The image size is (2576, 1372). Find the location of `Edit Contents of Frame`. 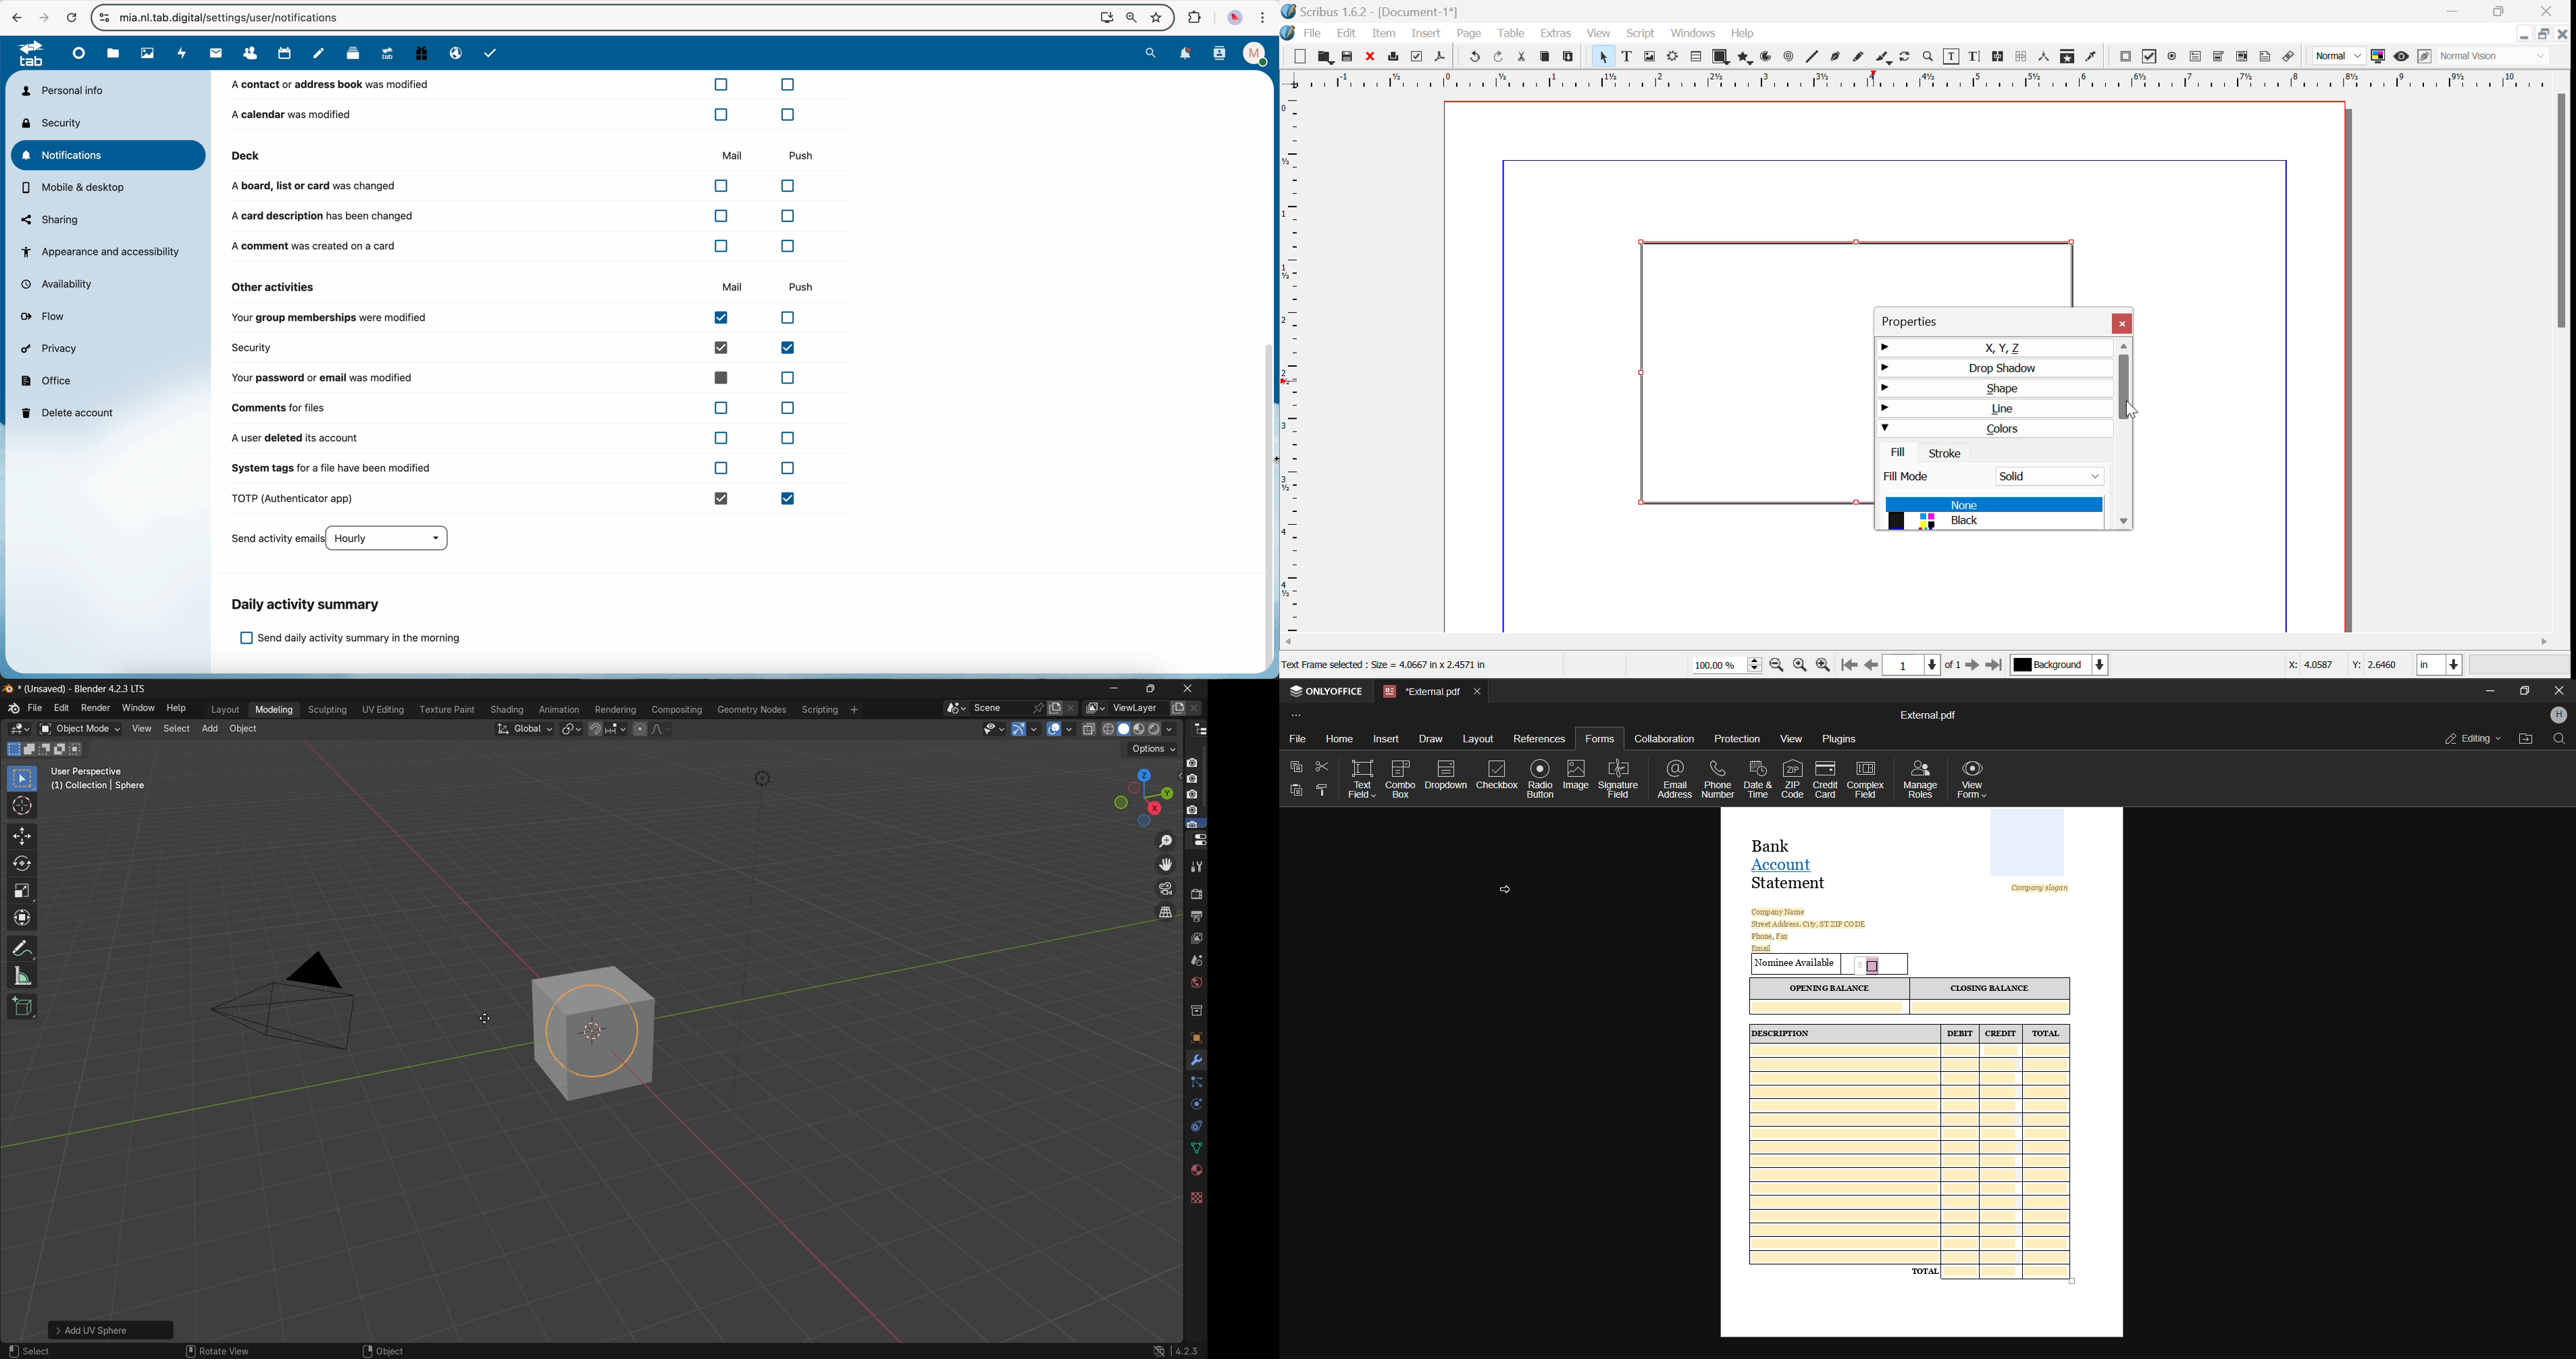

Edit Contents of Frame is located at coordinates (1952, 56).